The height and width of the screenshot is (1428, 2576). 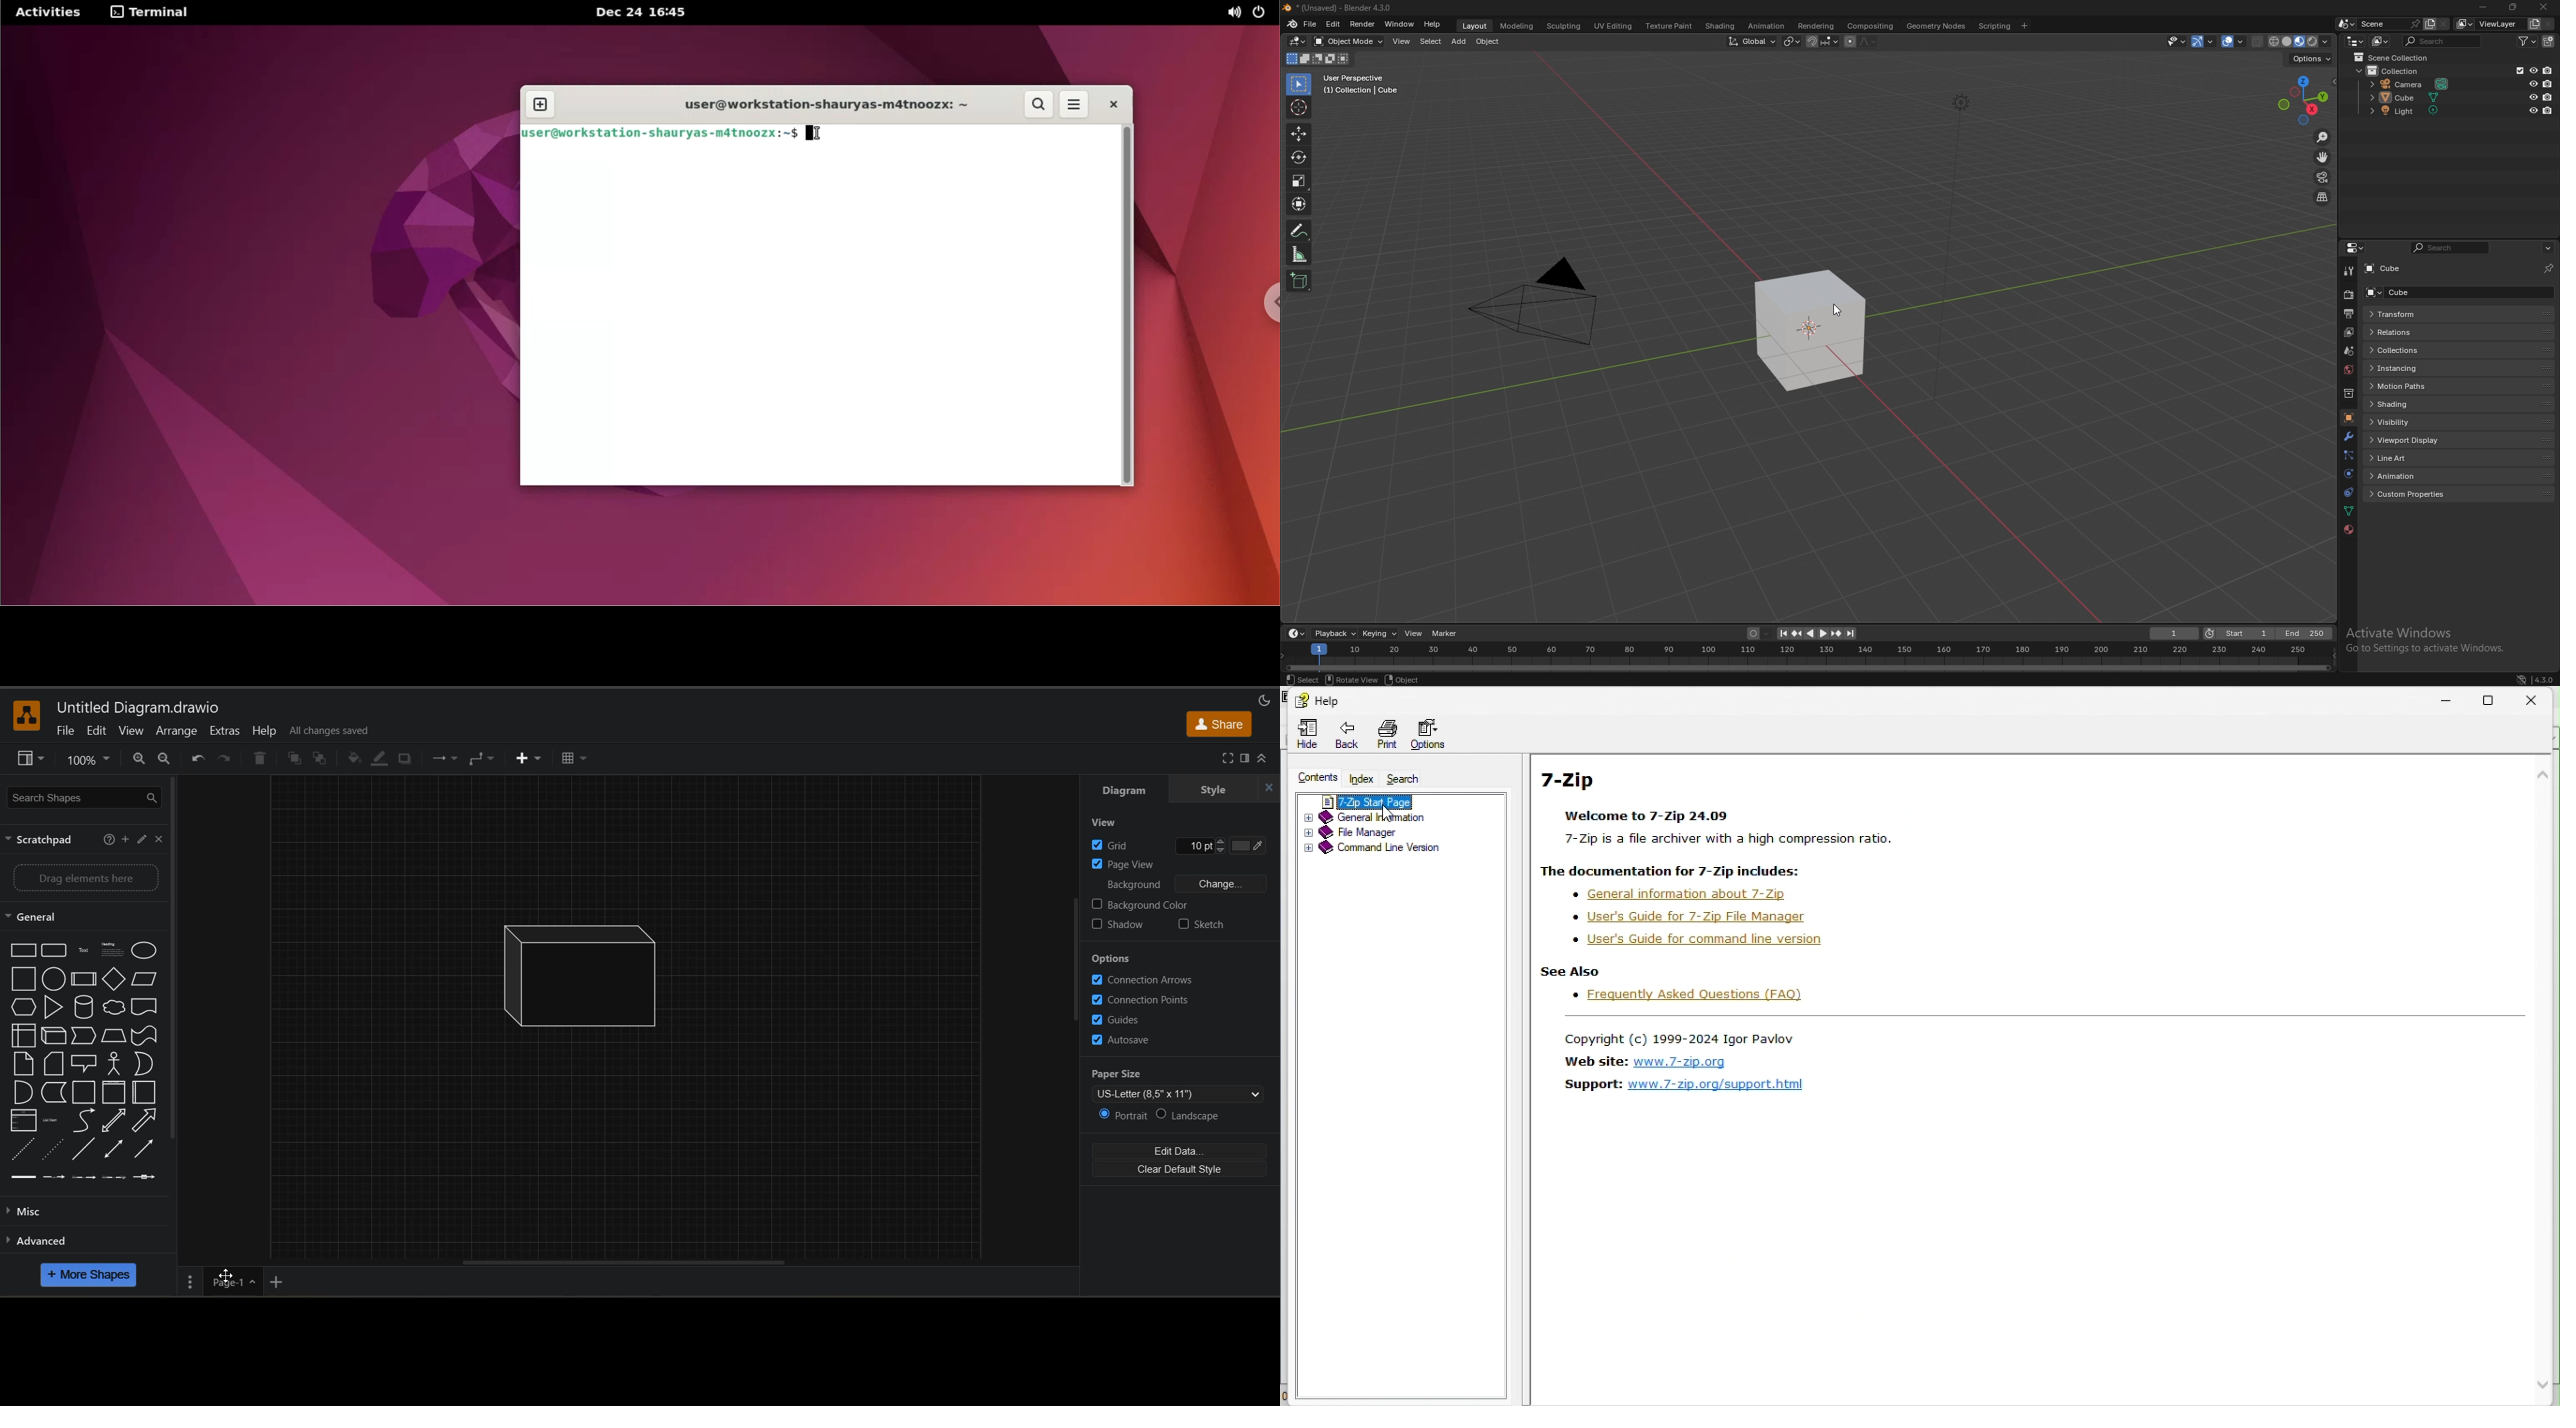 I want to click on object mode, so click(x=1349, y=41).